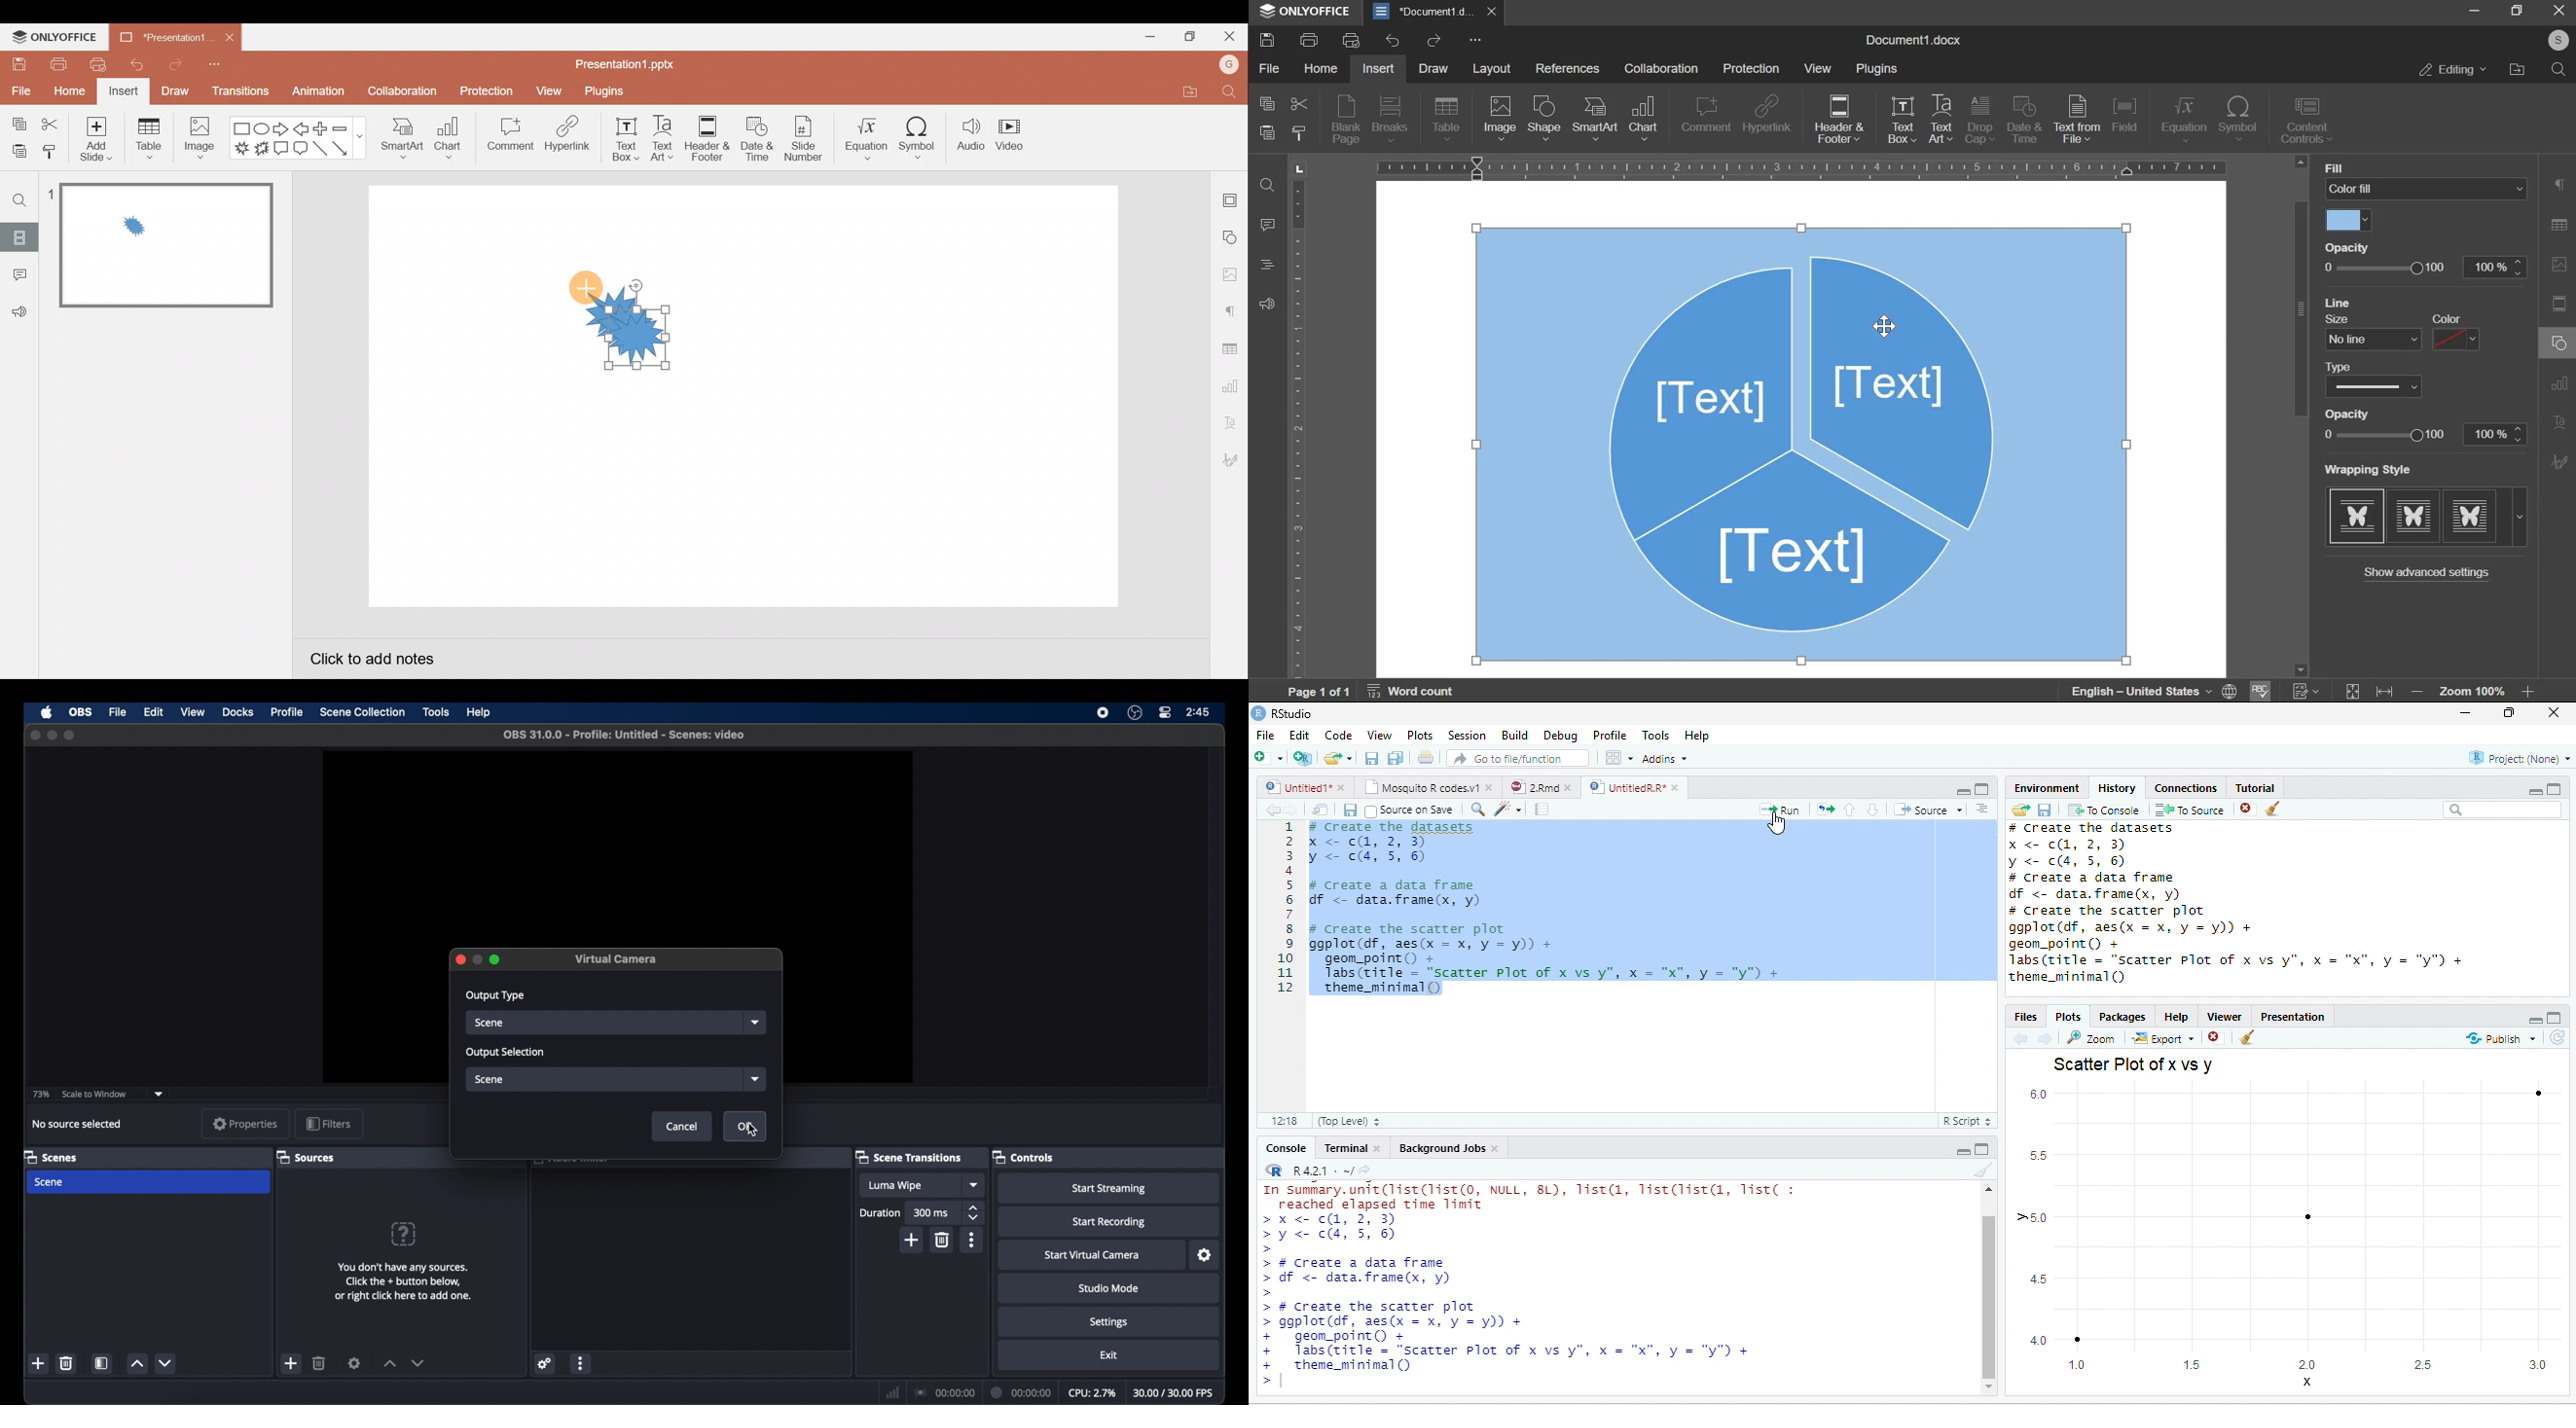  I want to click on netwrok, so click(893, 1392).